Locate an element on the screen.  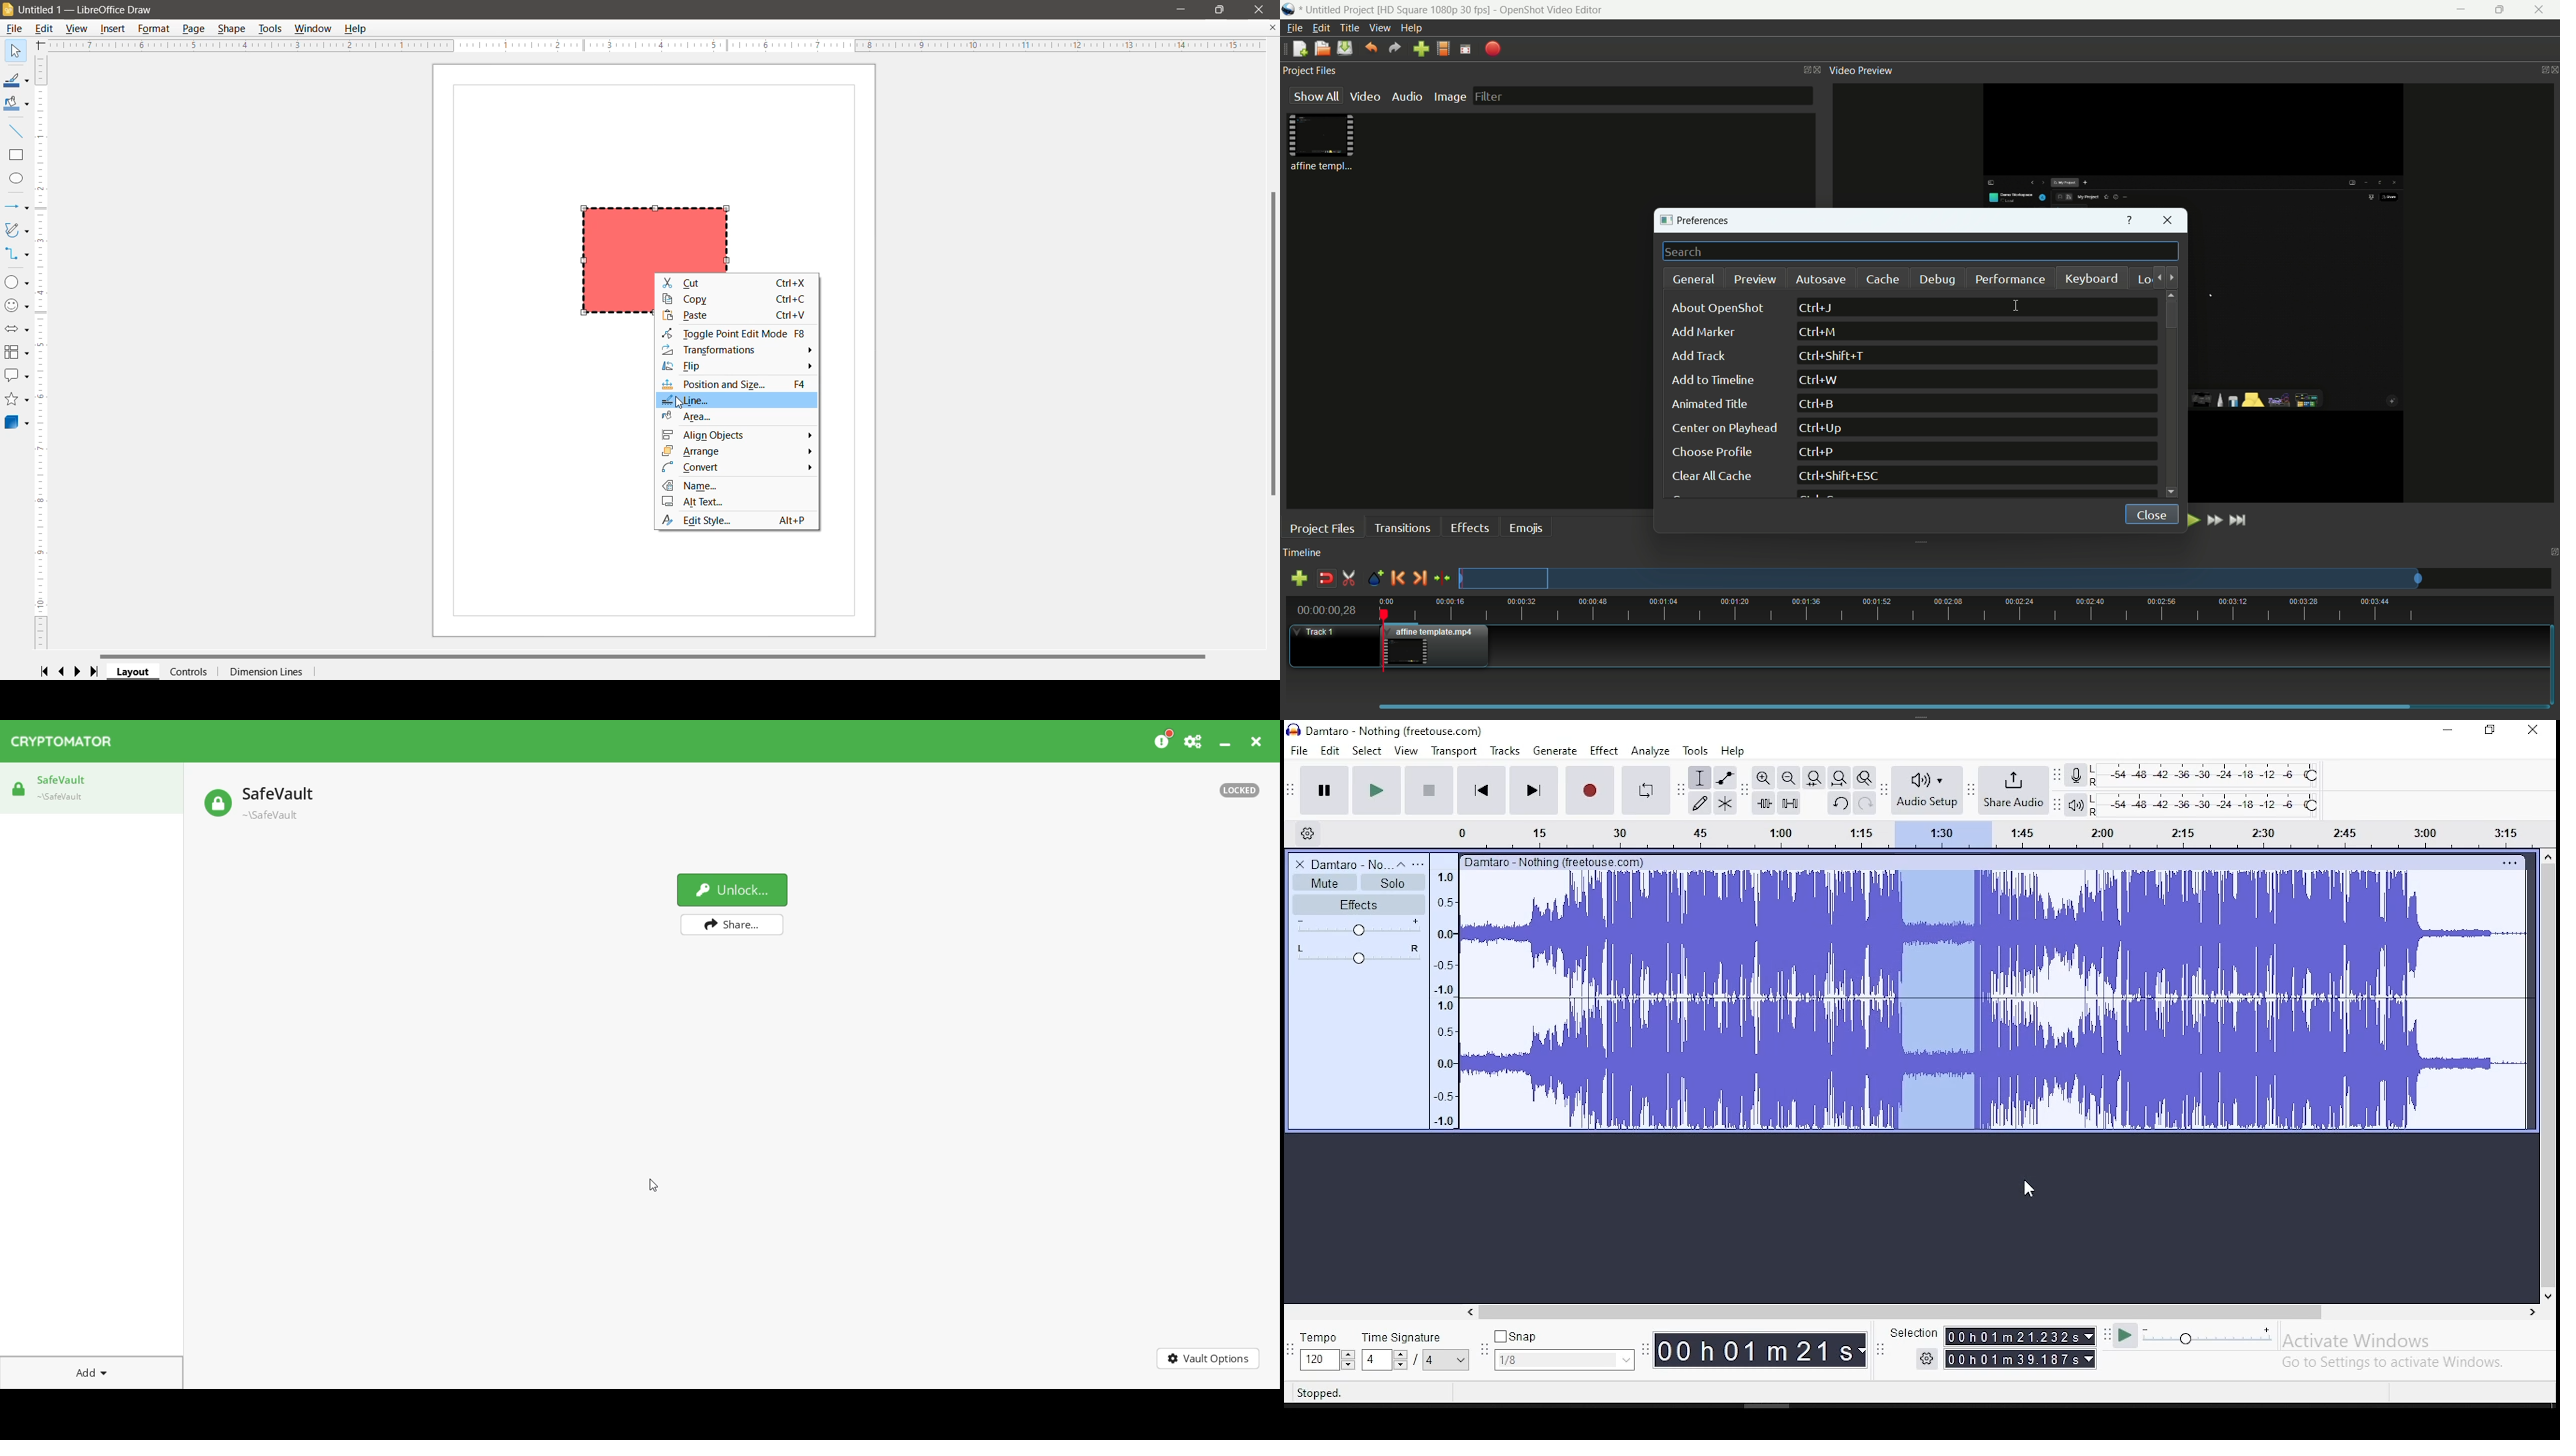
Fill Color is located at coordinates (17, 105).